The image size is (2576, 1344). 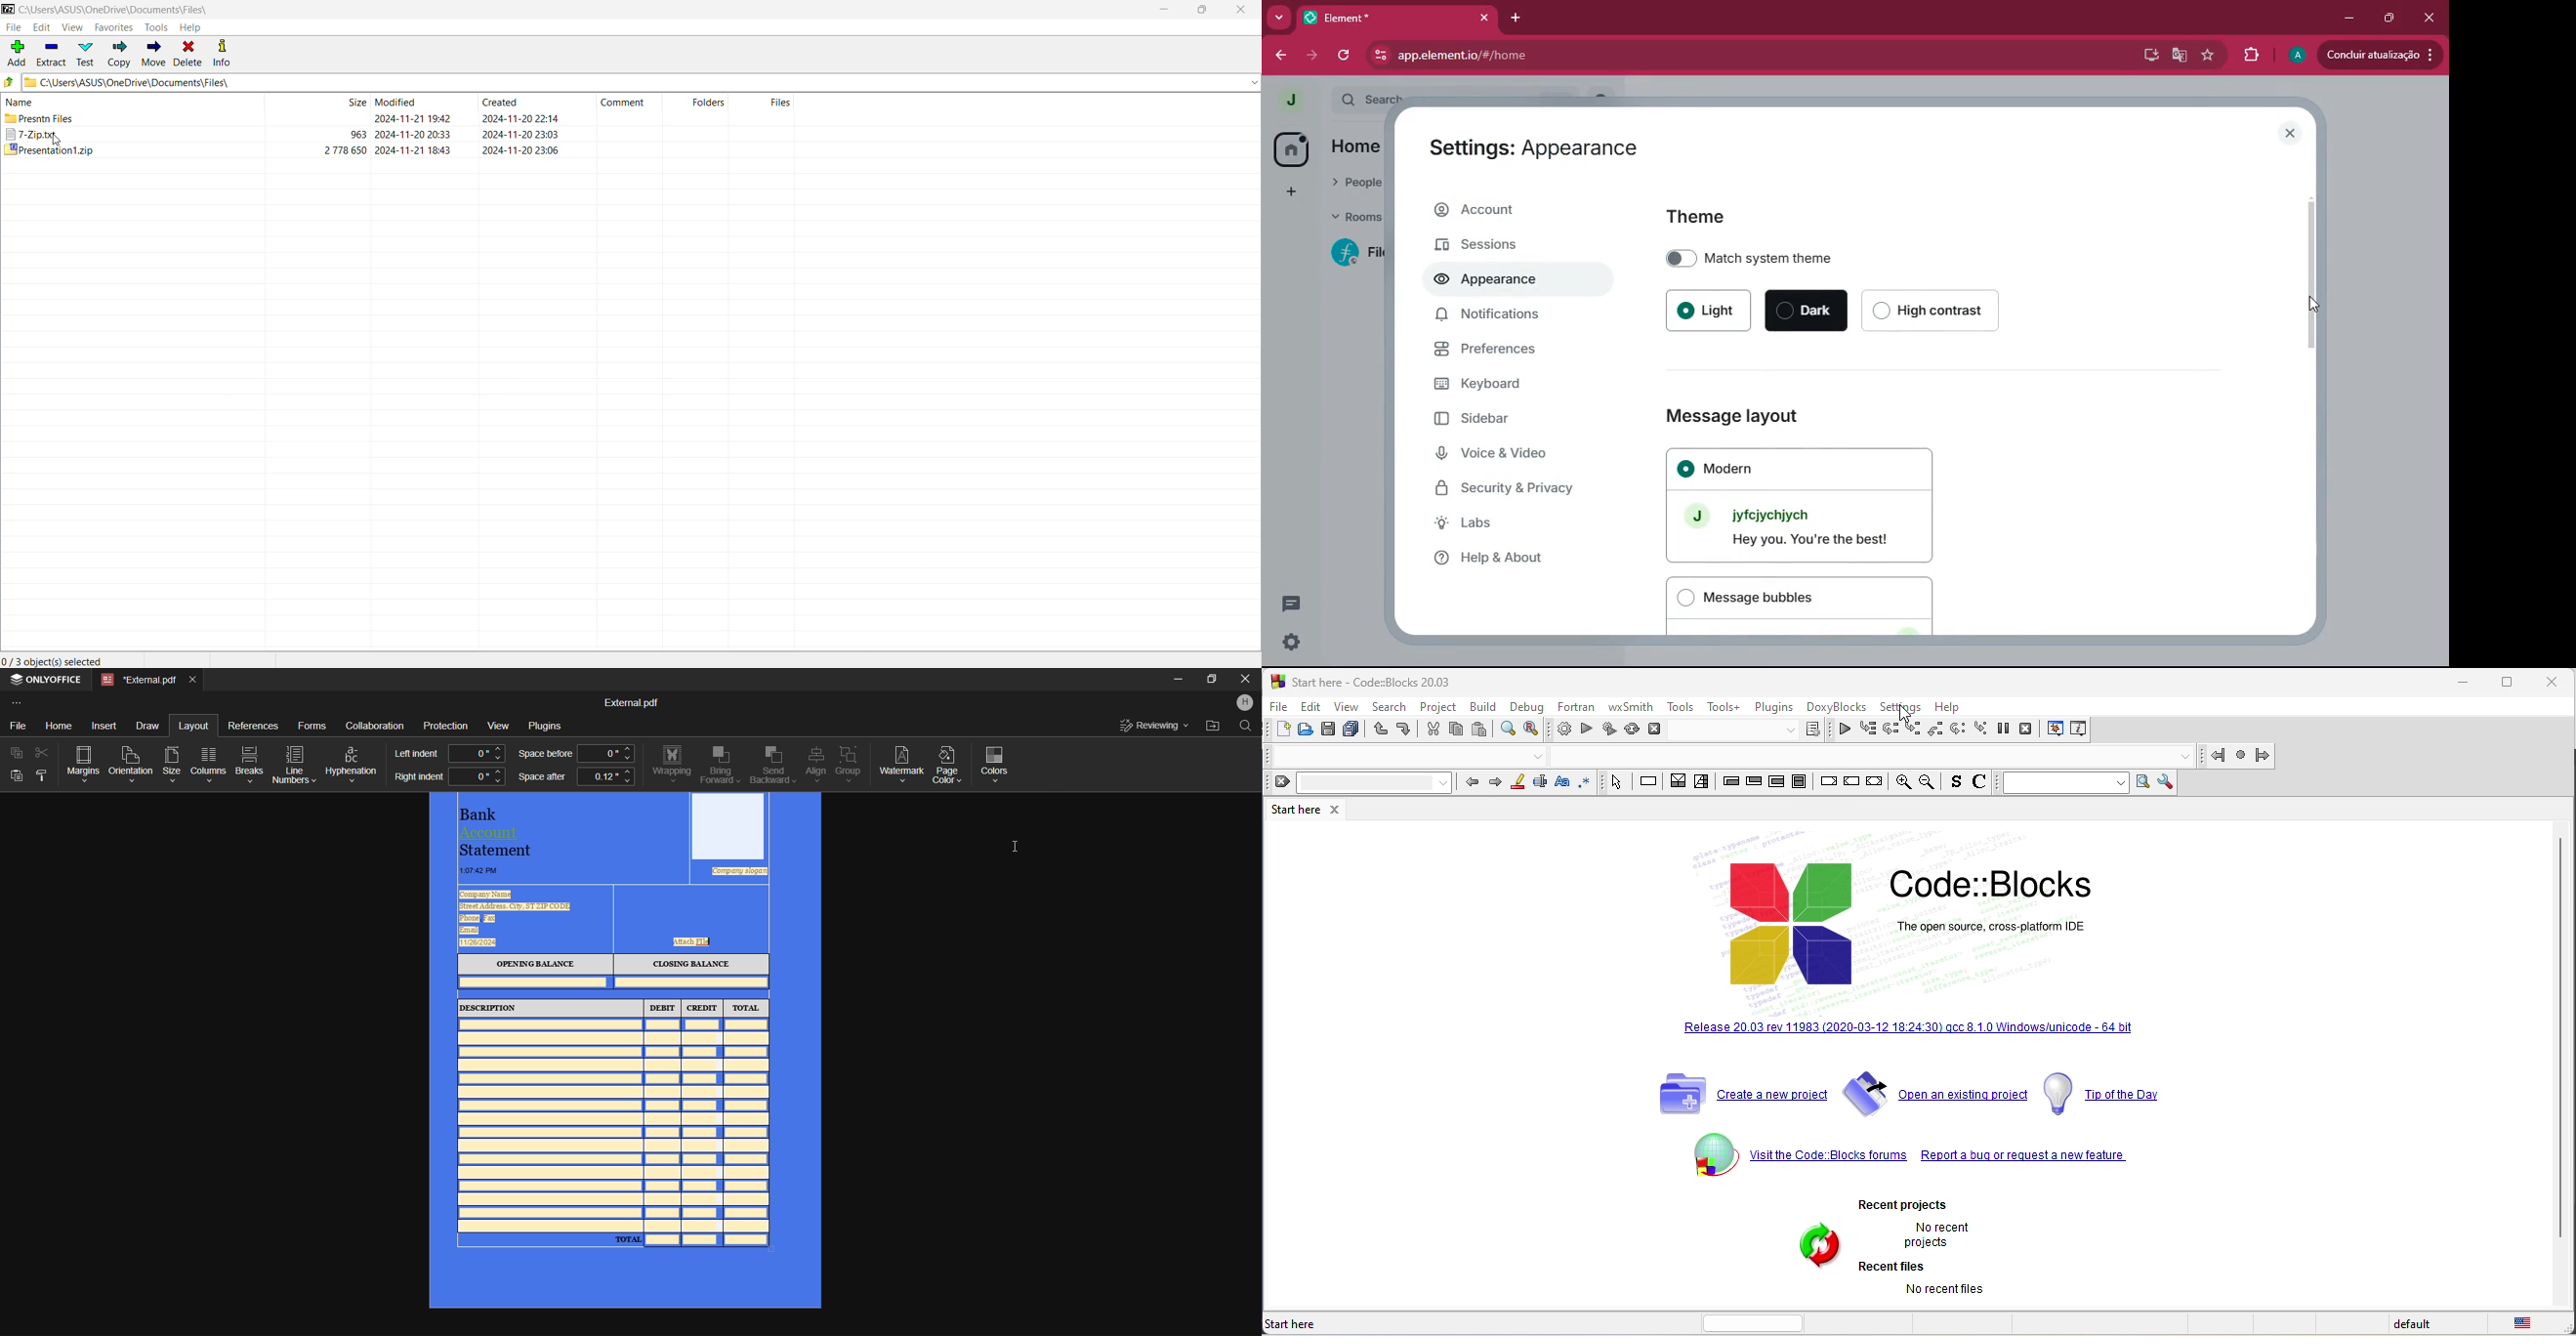 I want to click on close, so click(x=1483, y=17).